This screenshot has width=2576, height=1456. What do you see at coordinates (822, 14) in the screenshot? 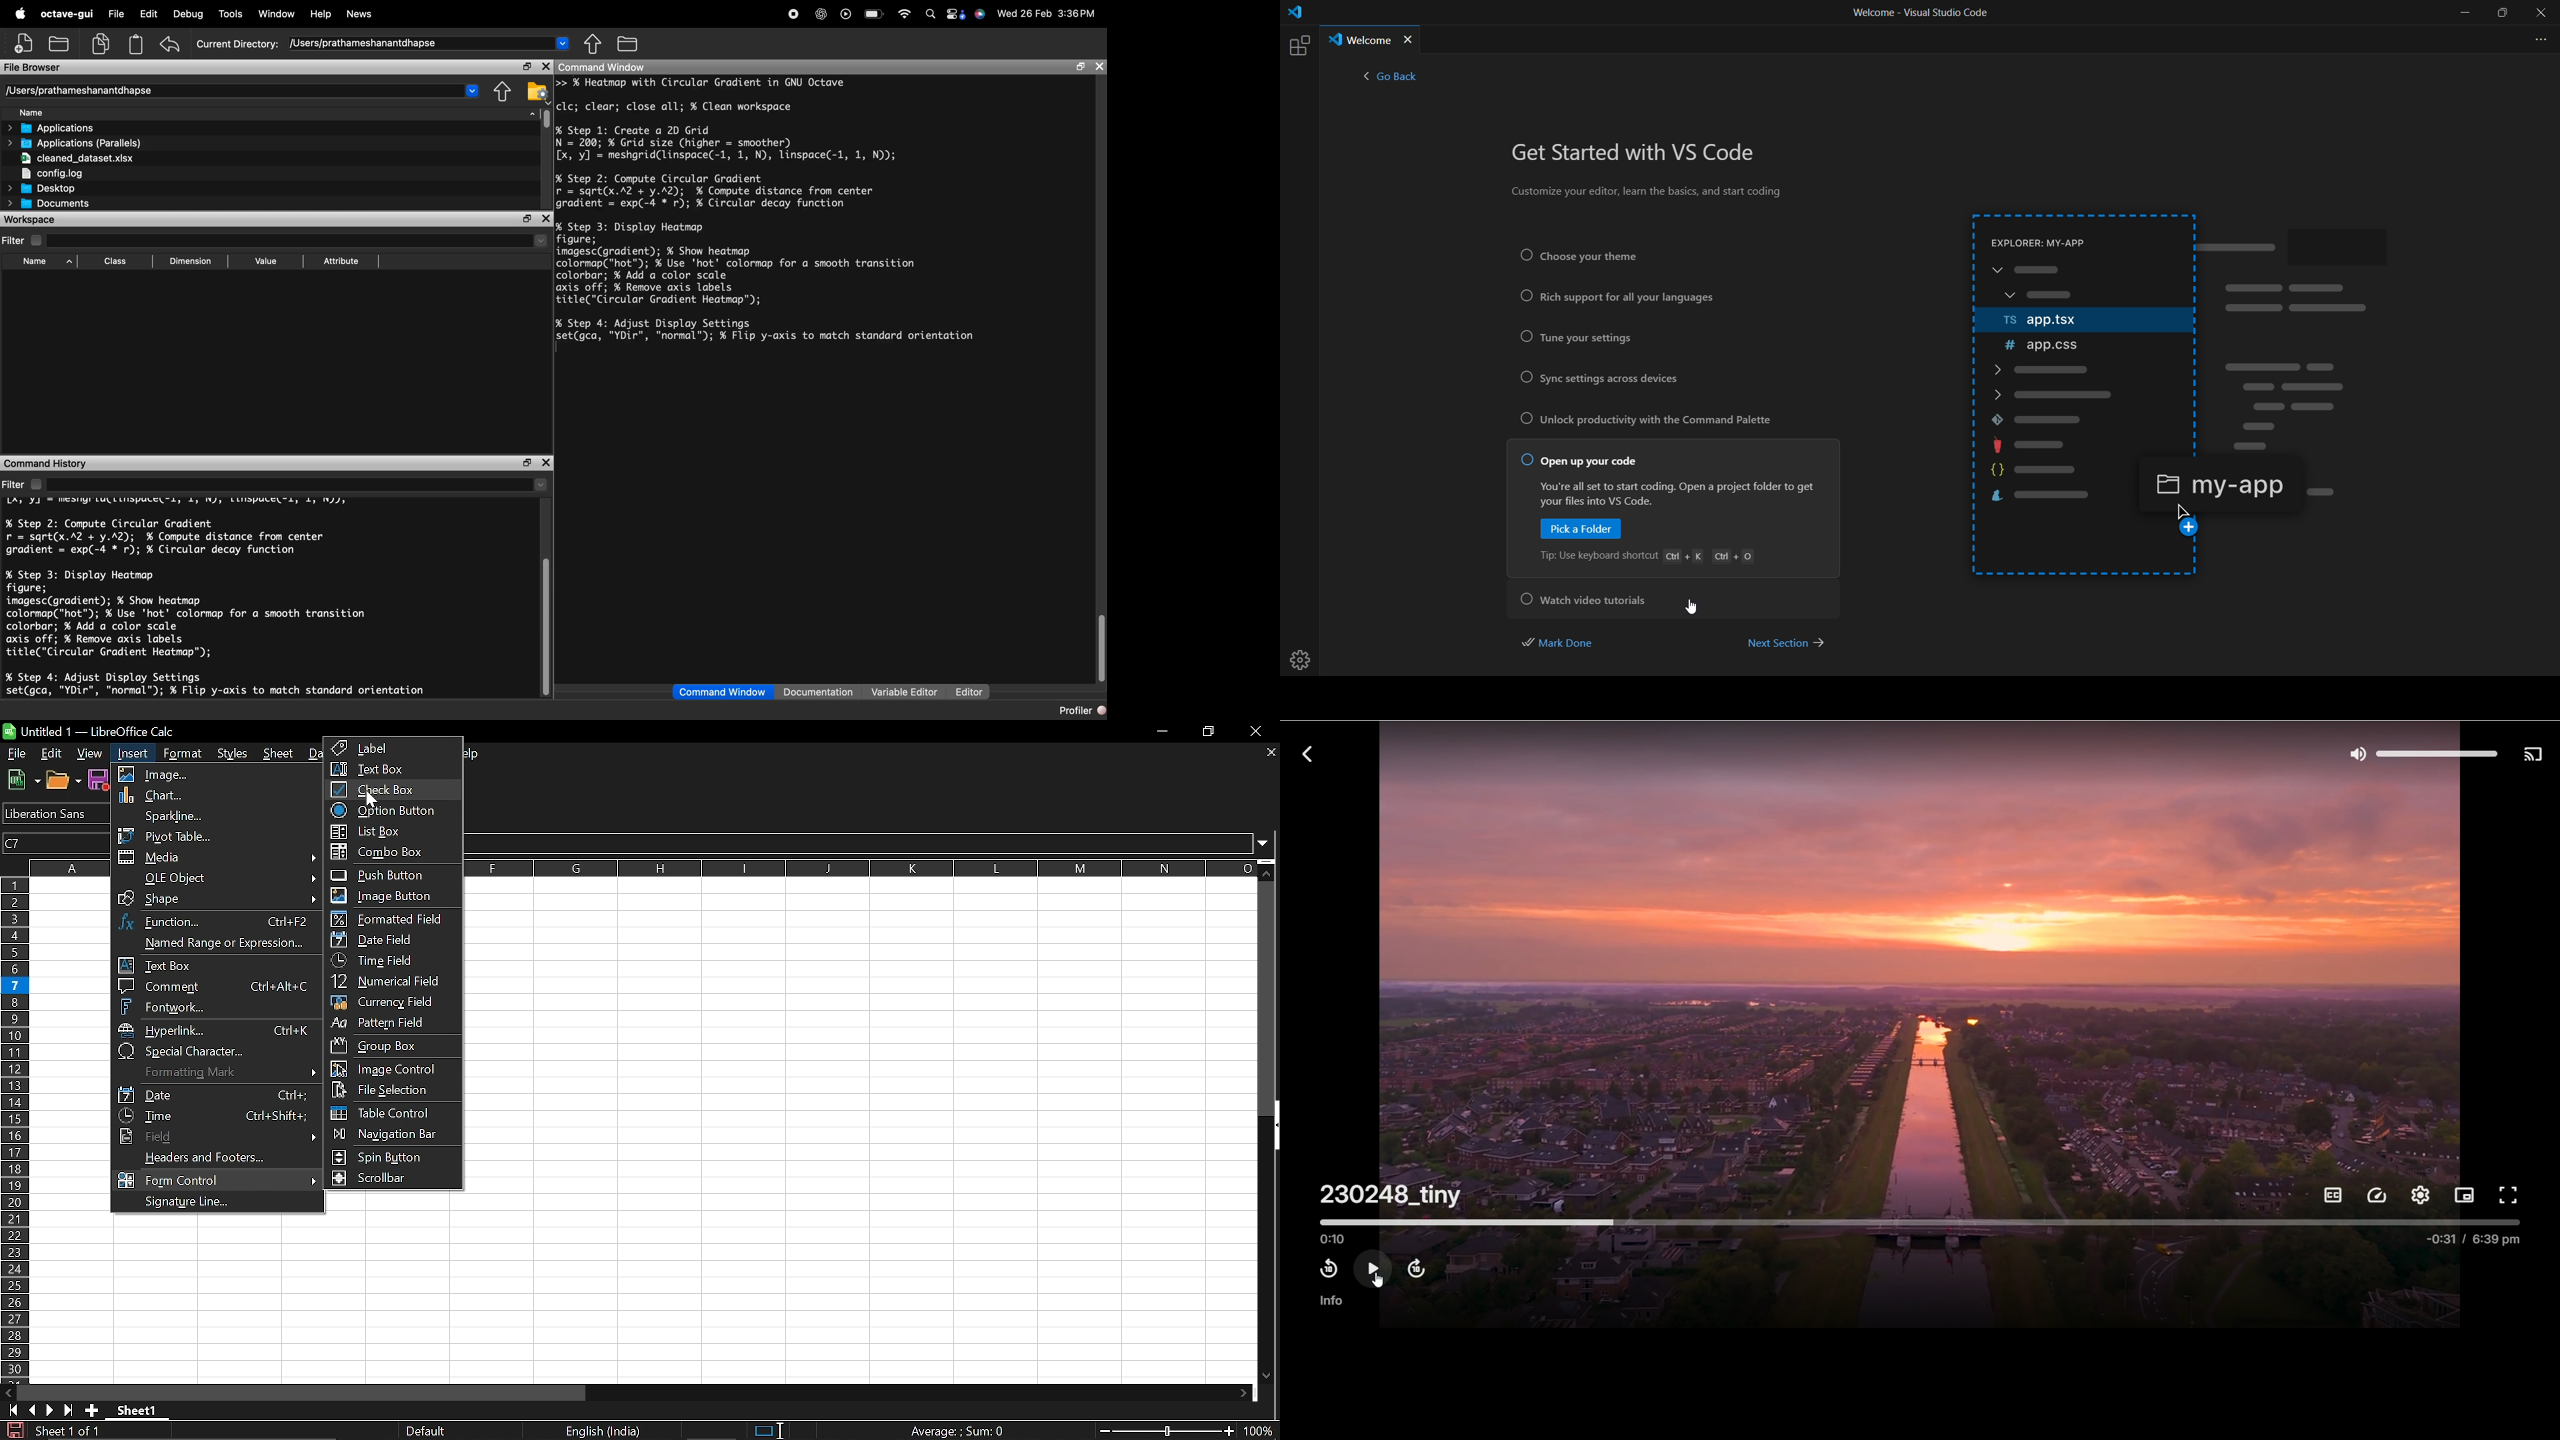
I see `chat gpt` at bounding box center [822, 14].